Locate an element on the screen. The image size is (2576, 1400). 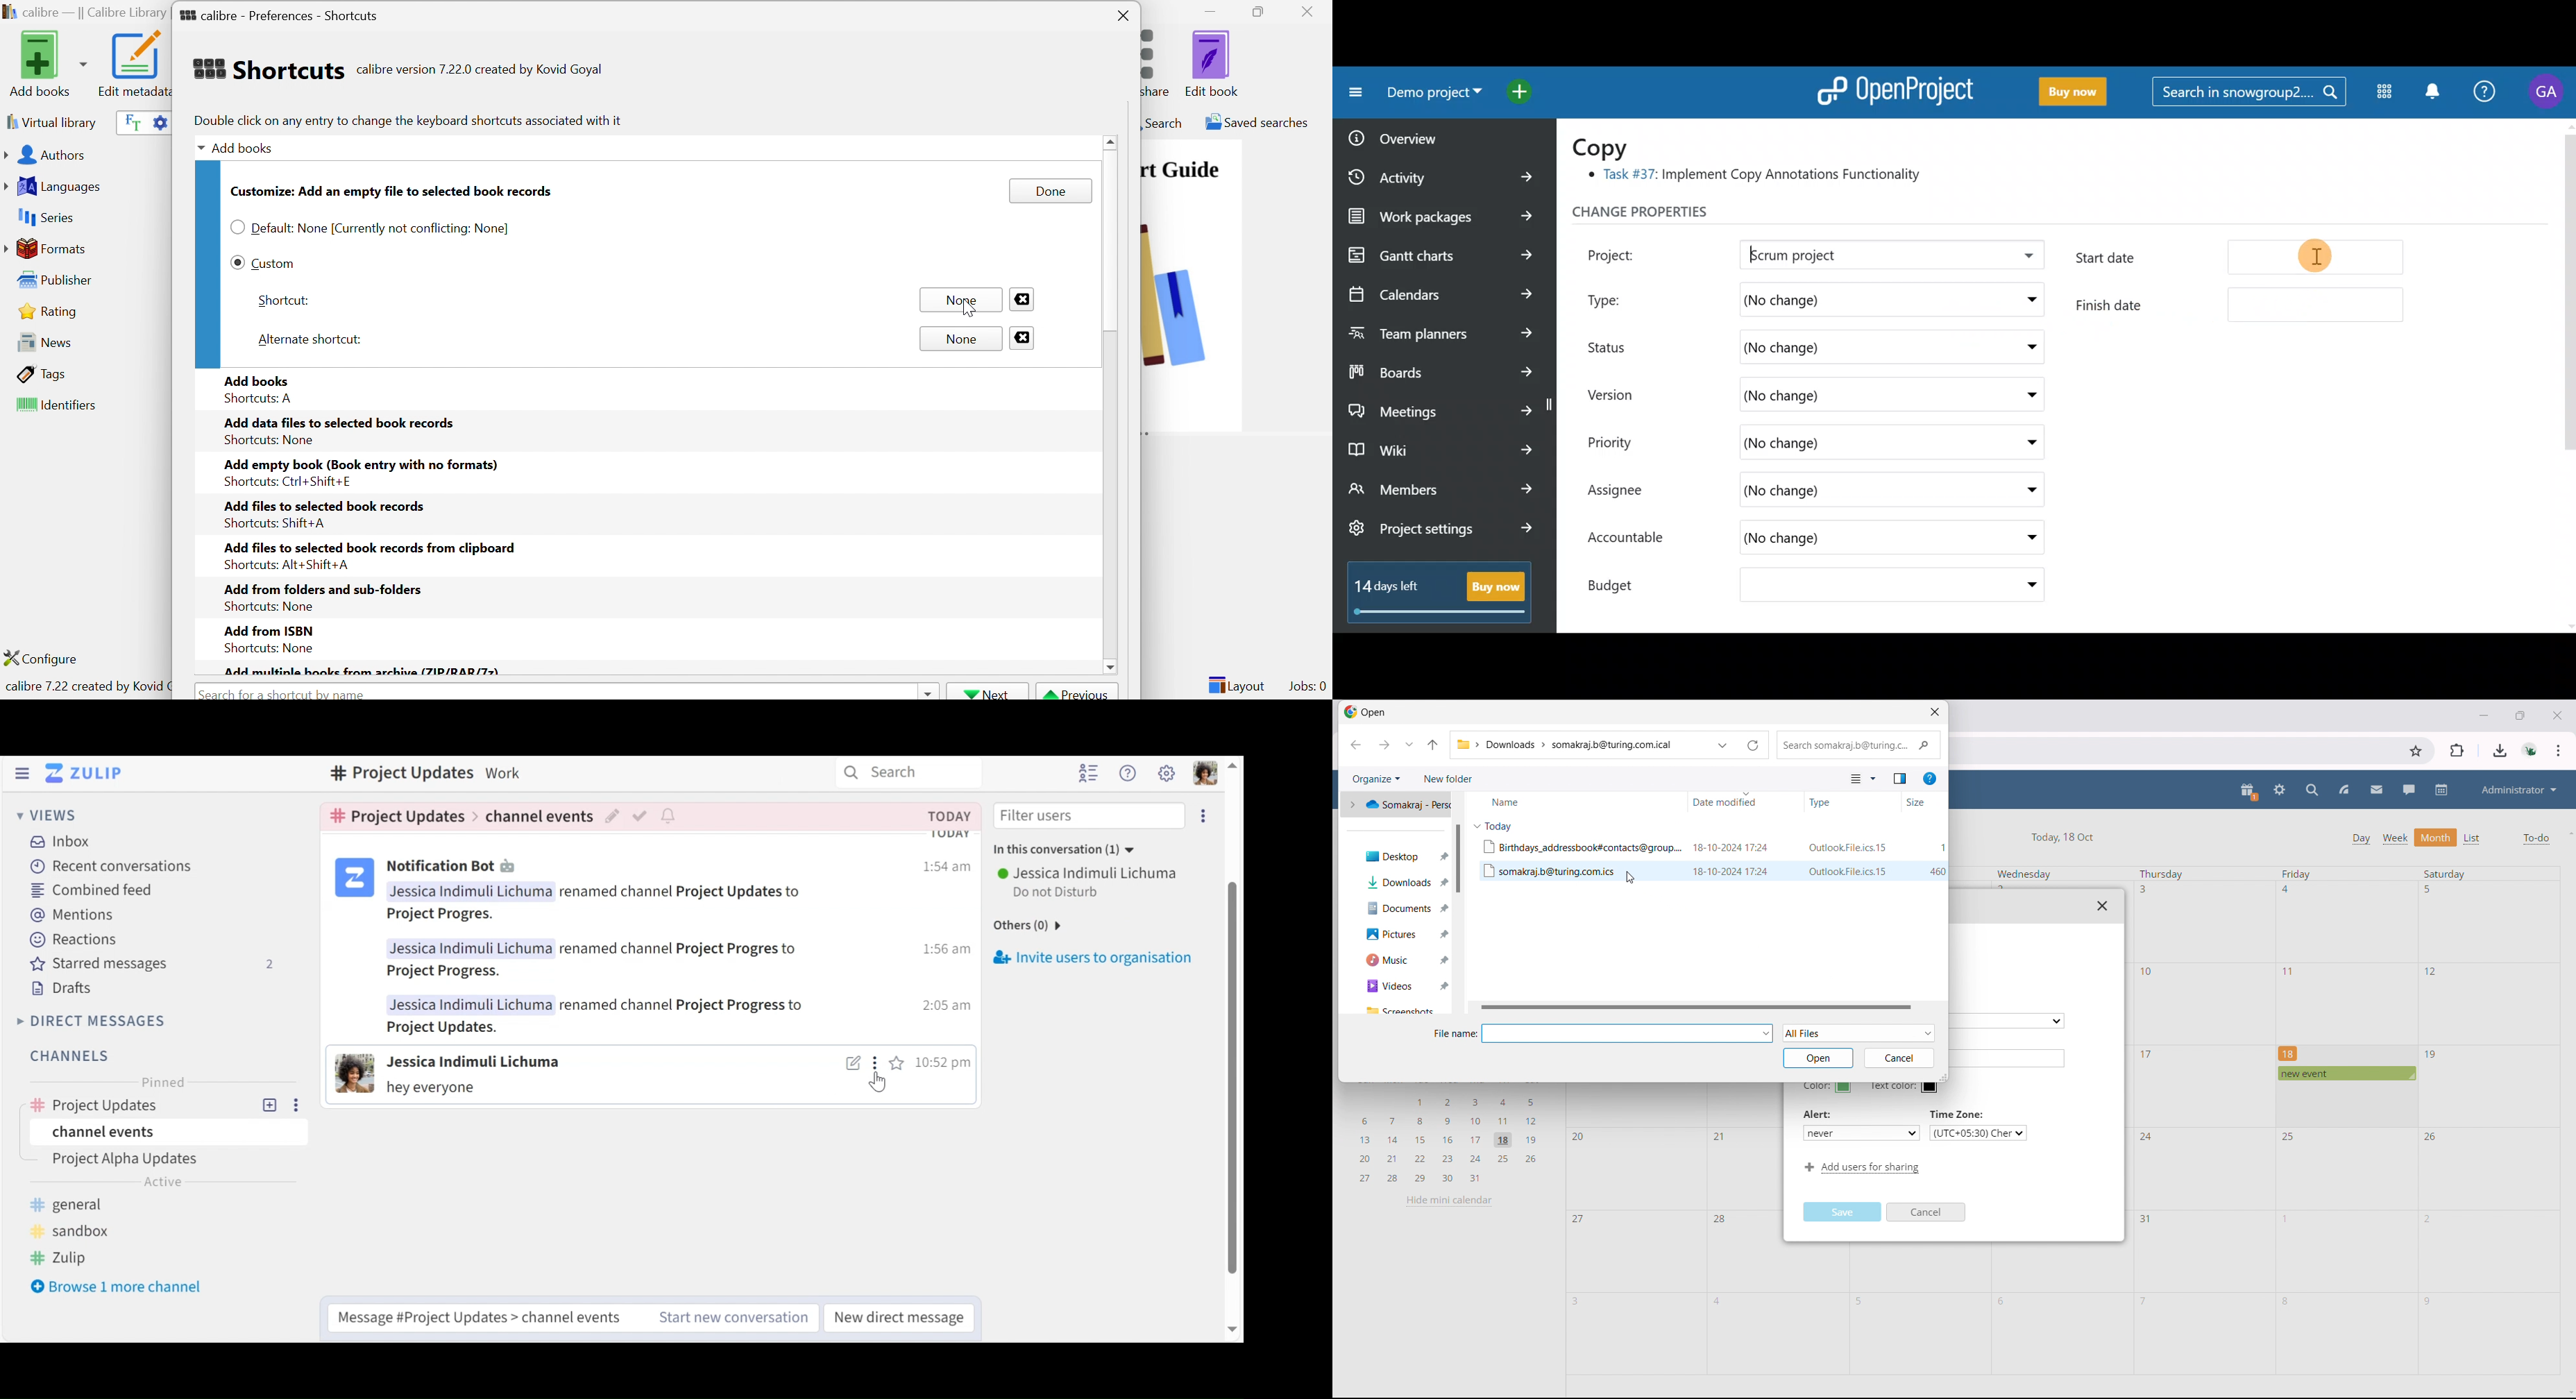
11 is located at coordinates (2290, 972).